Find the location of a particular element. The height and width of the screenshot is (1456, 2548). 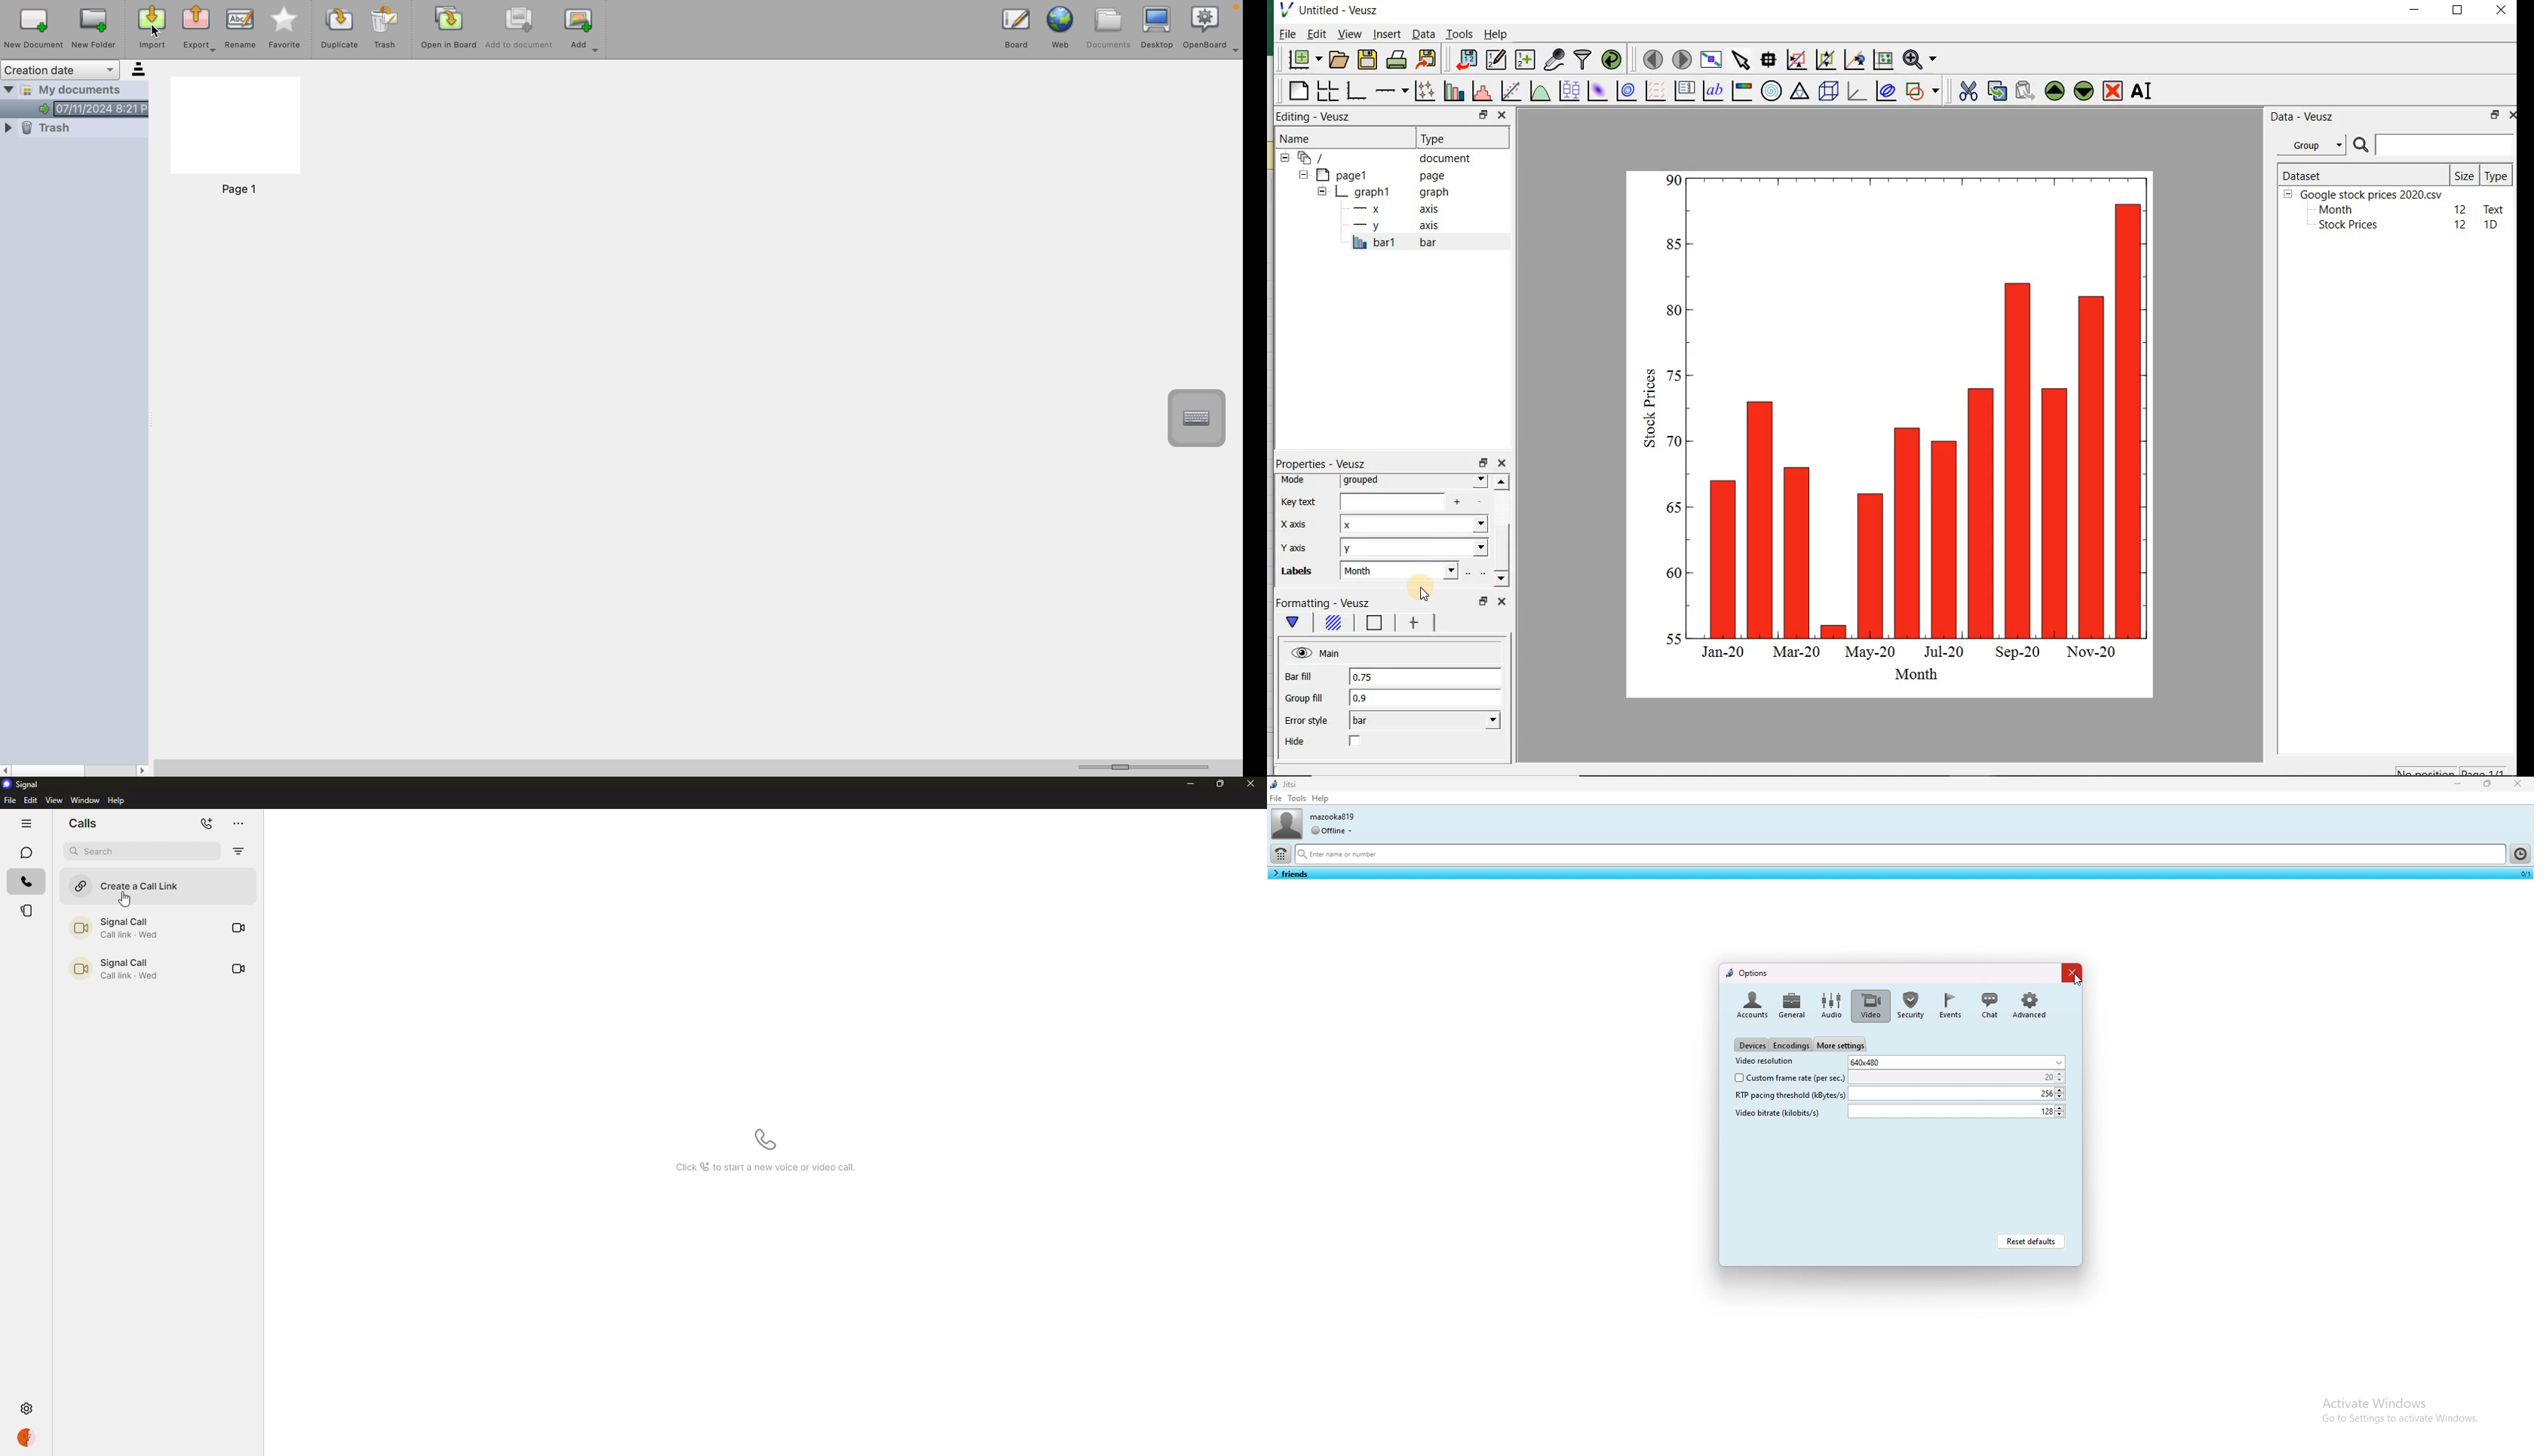

256 is located at coordinates (1957, 1093).